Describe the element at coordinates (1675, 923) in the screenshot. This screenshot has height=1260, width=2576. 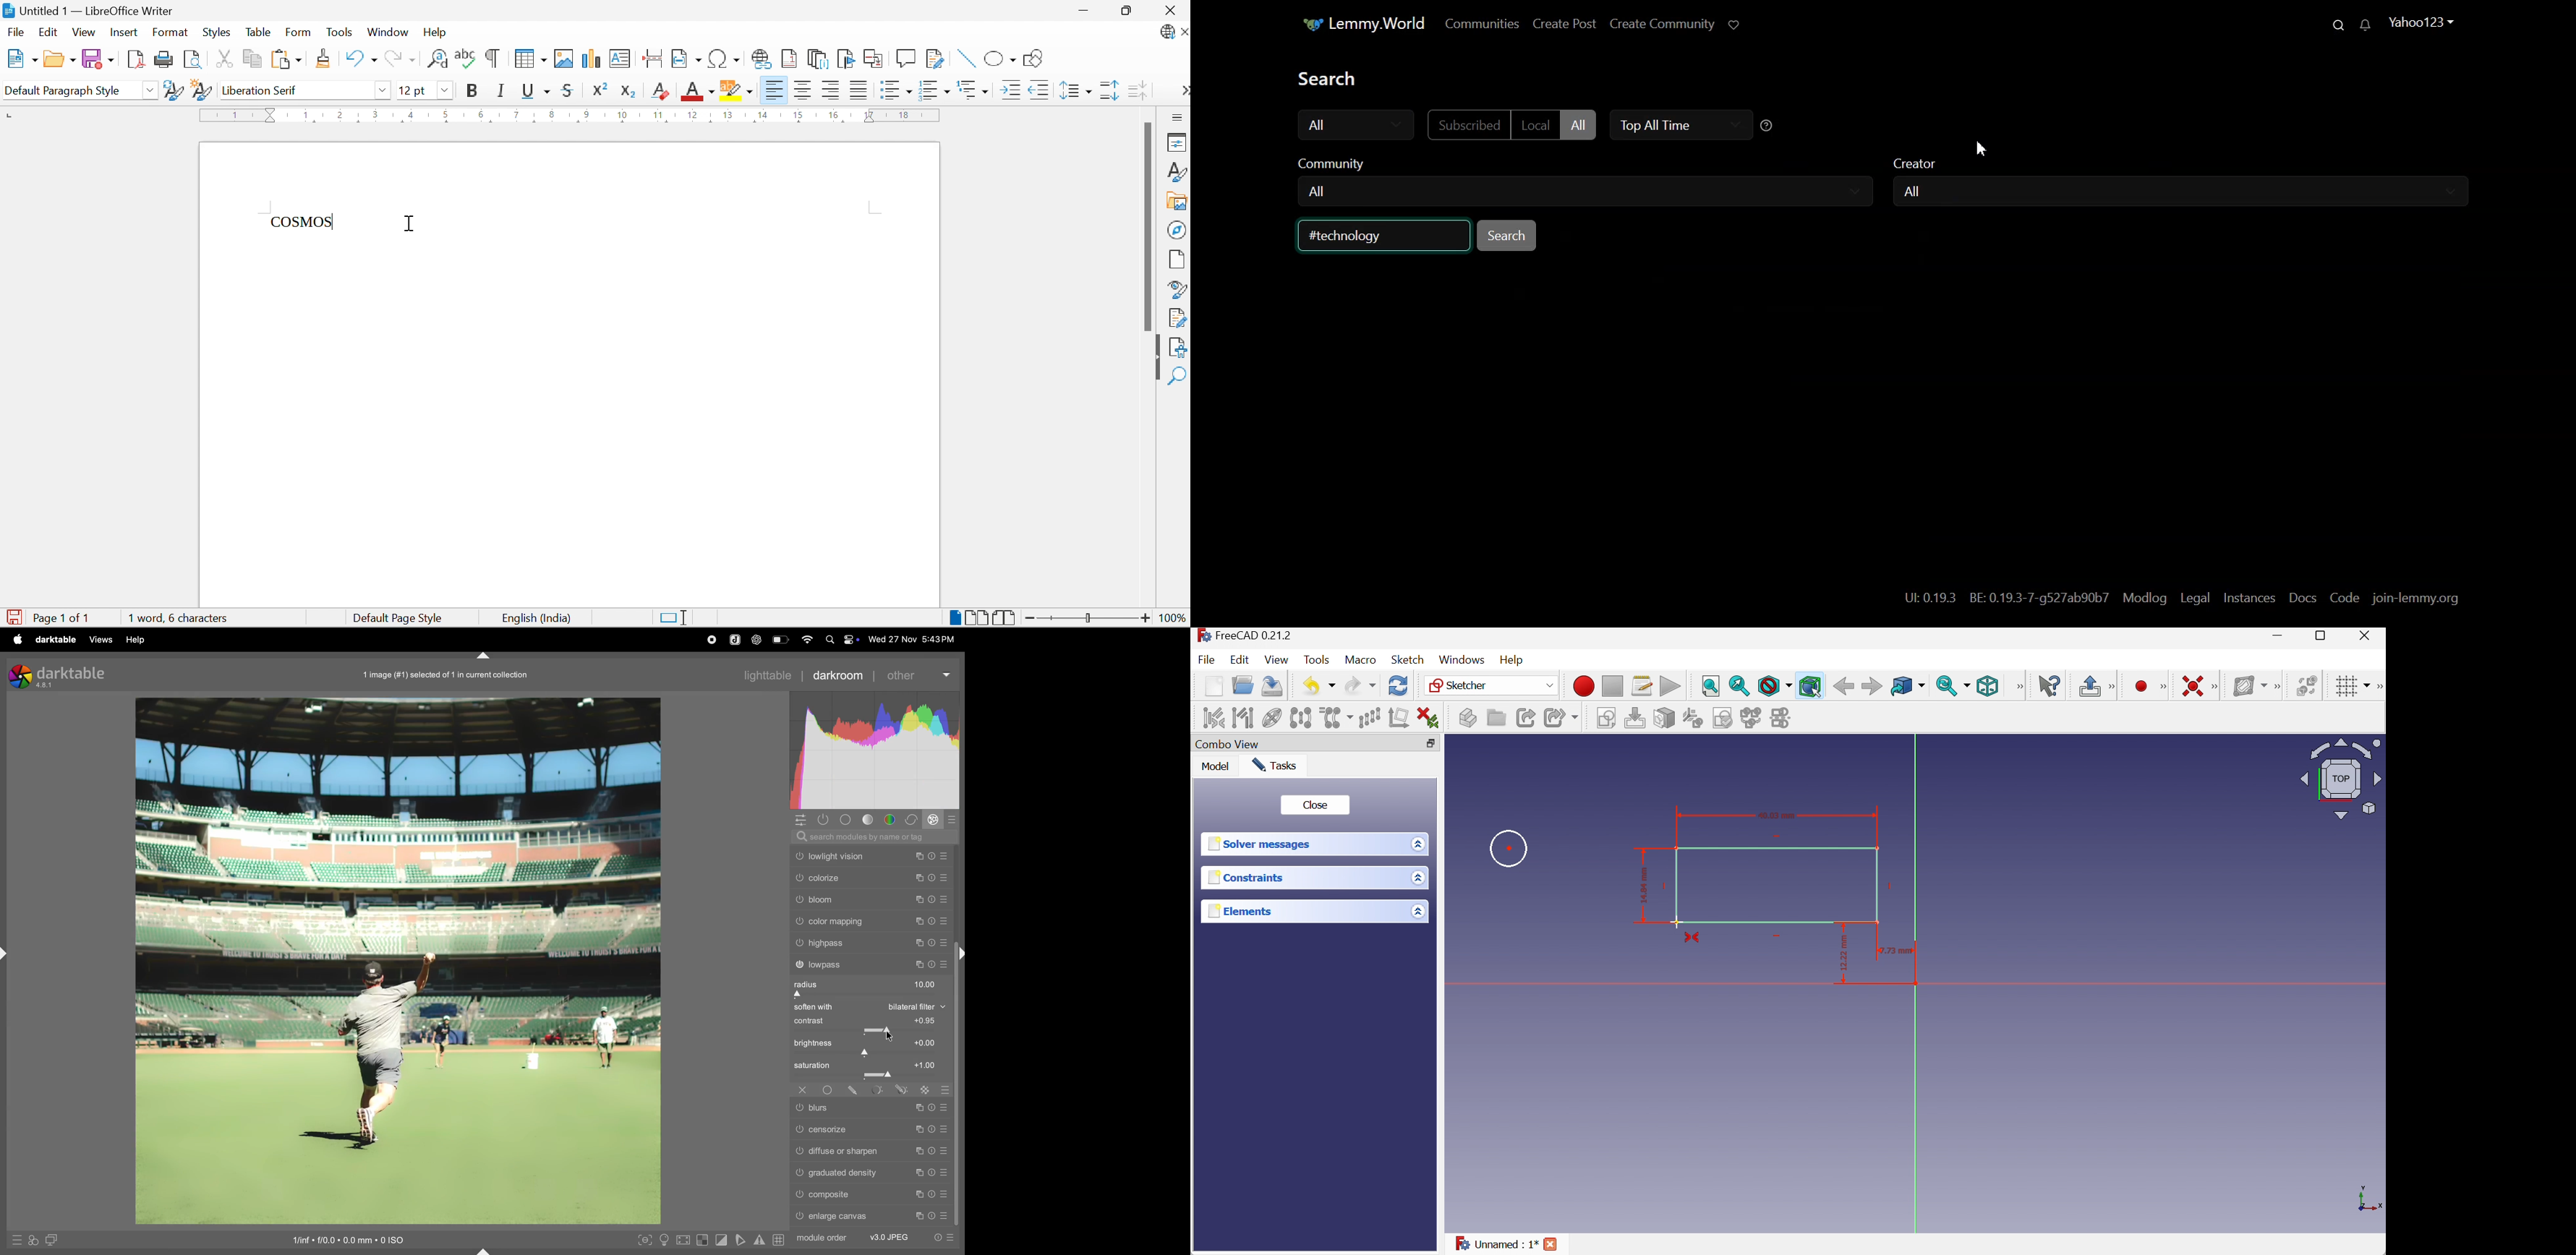
I see `Cursor` at that location.